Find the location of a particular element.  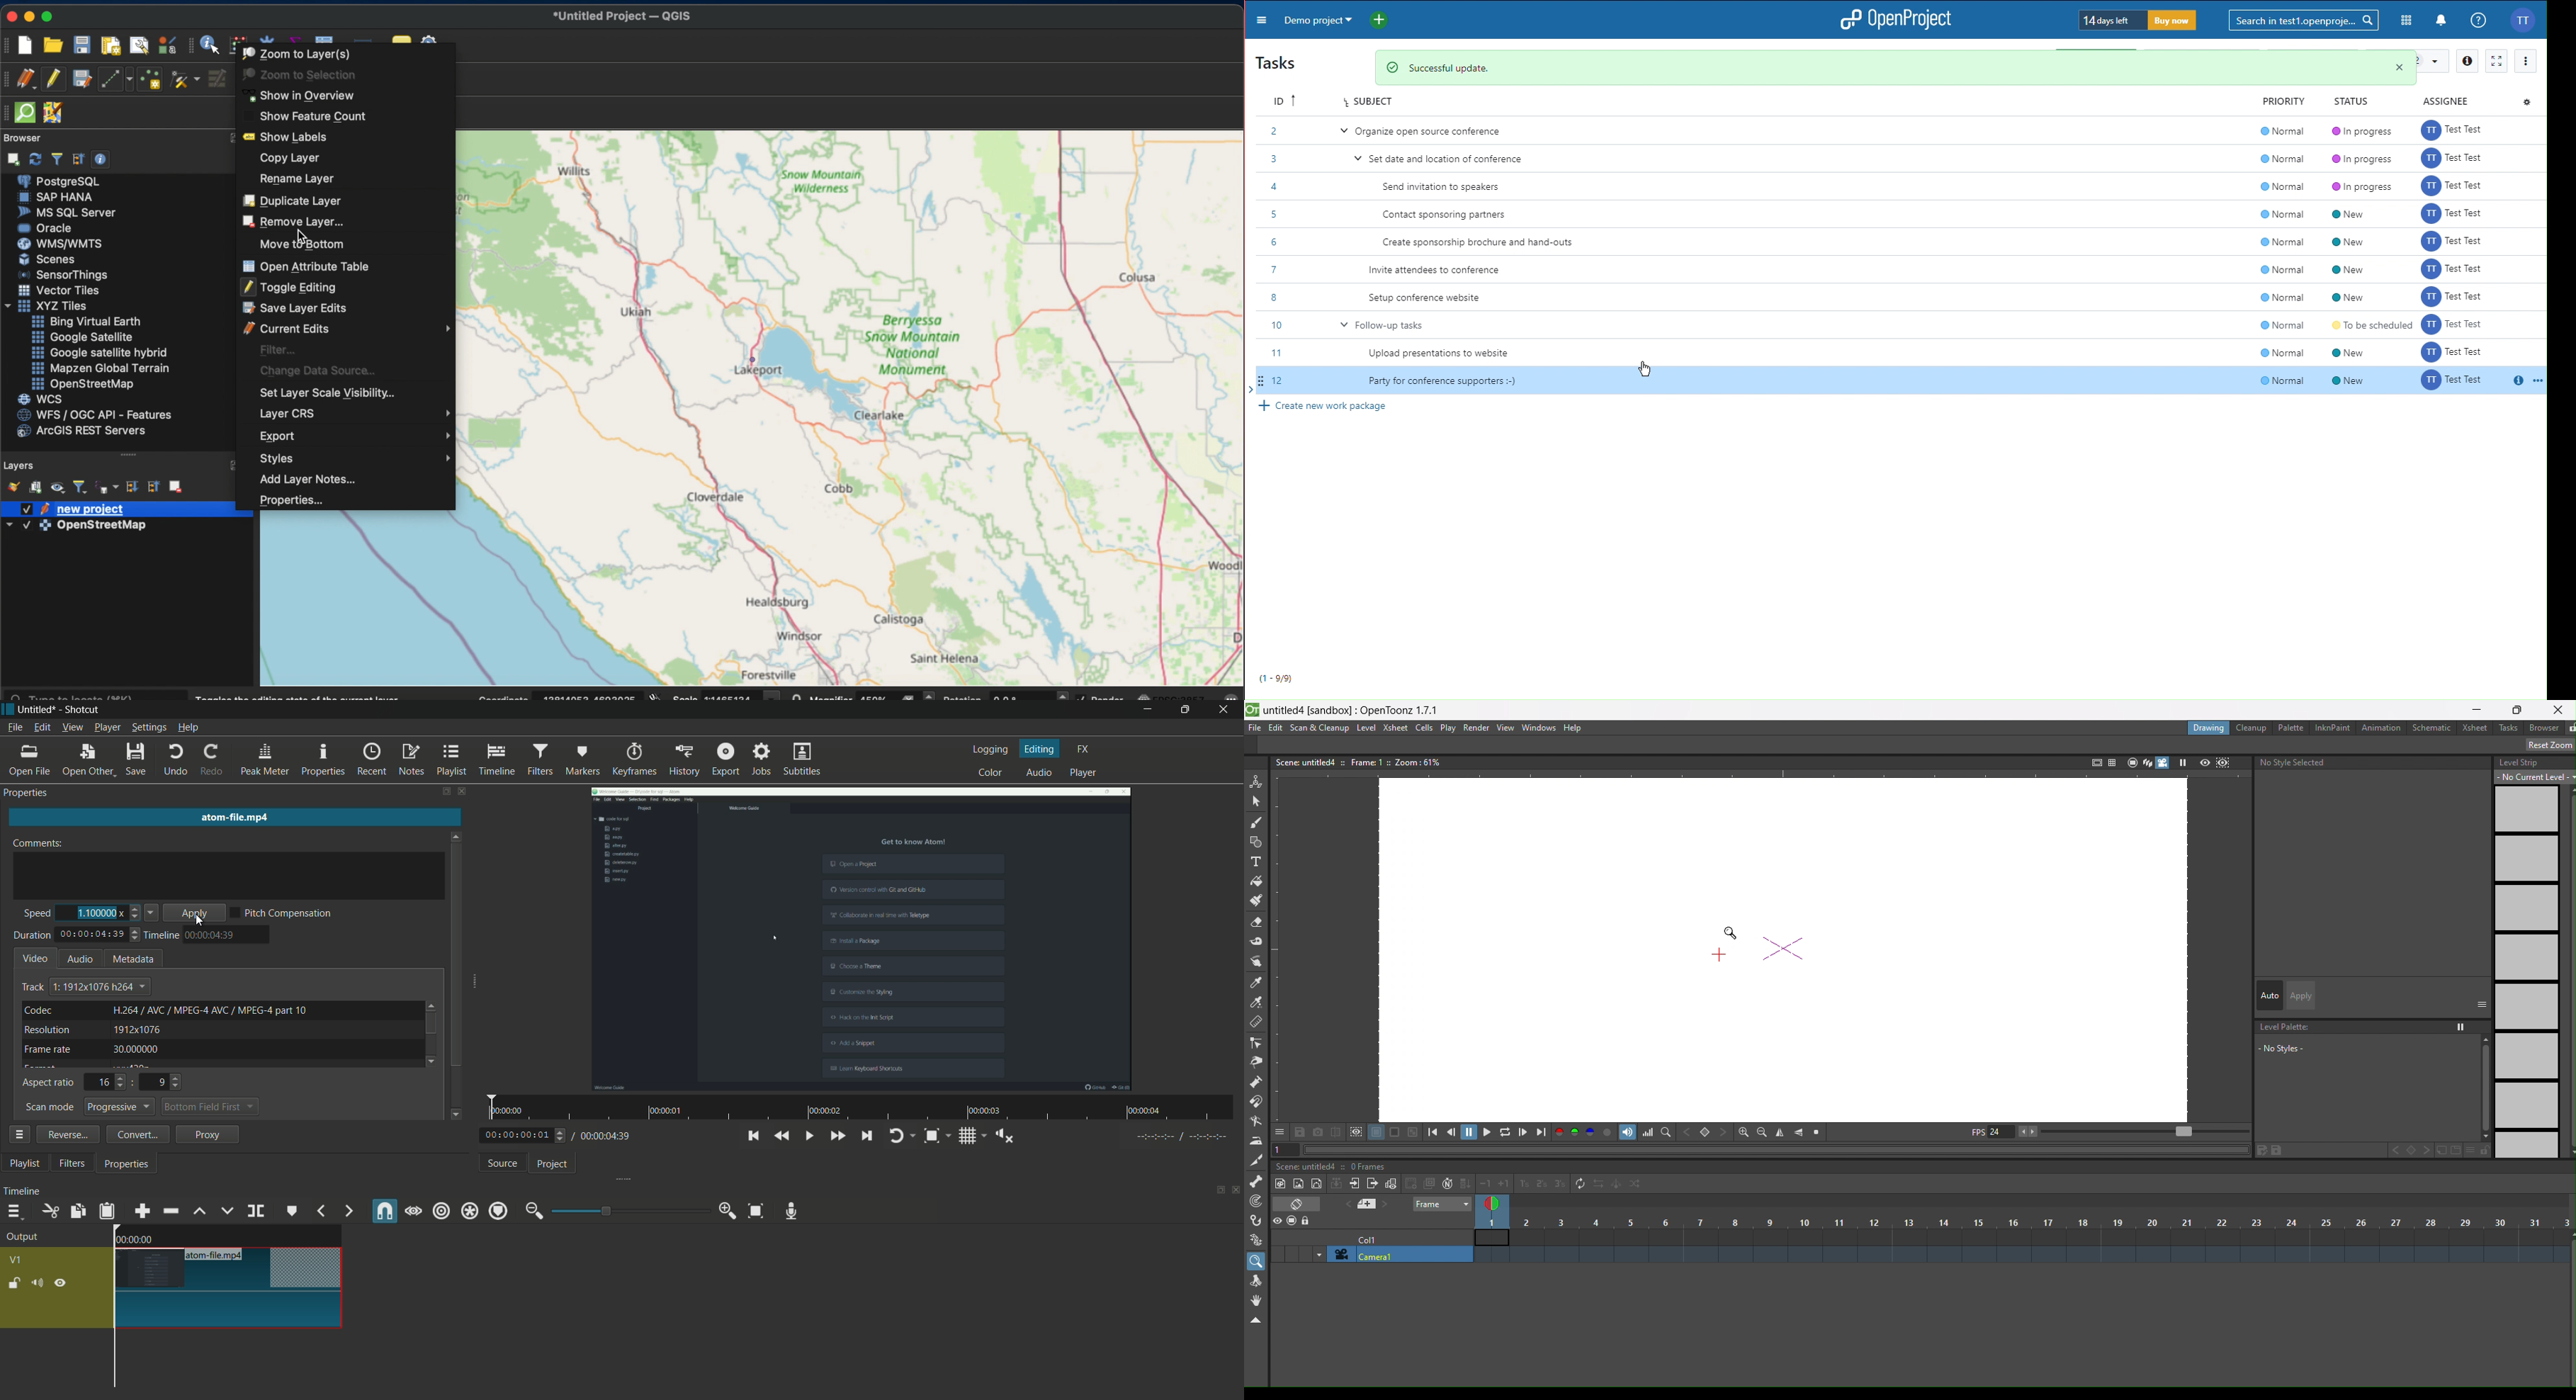

cut is located at coordinates (50, 1211).